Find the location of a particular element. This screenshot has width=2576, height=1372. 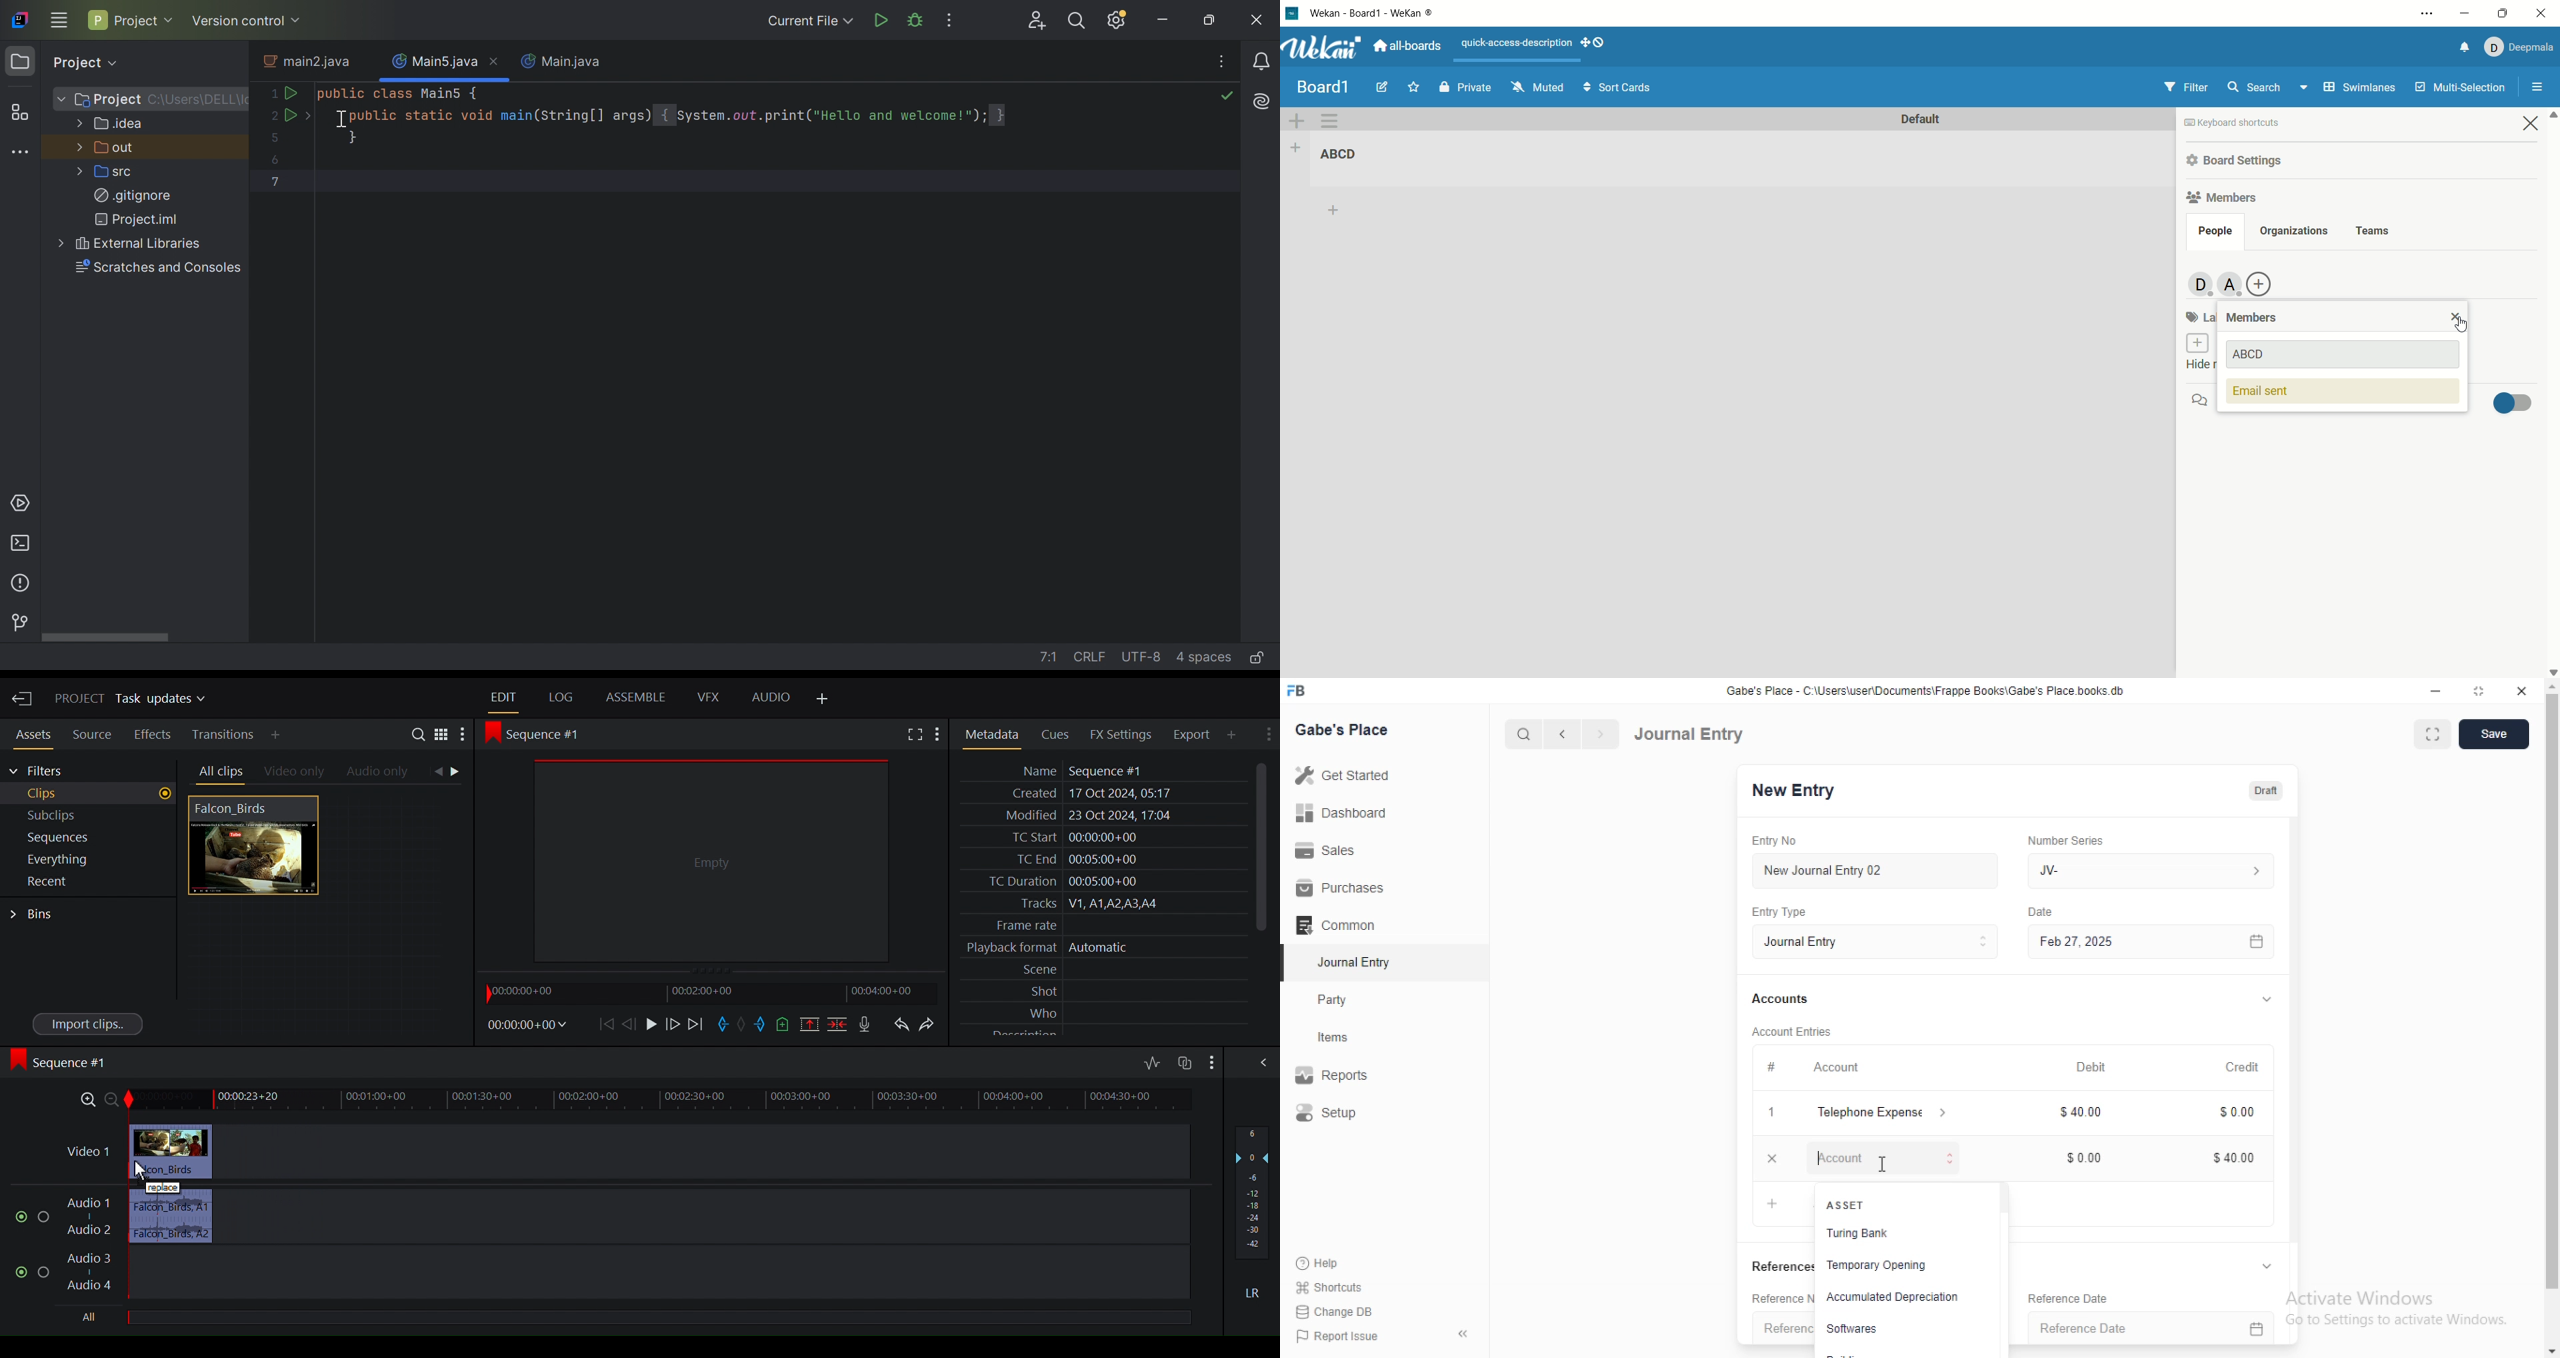

Reference Number is located at coordinates (1756, 1301).